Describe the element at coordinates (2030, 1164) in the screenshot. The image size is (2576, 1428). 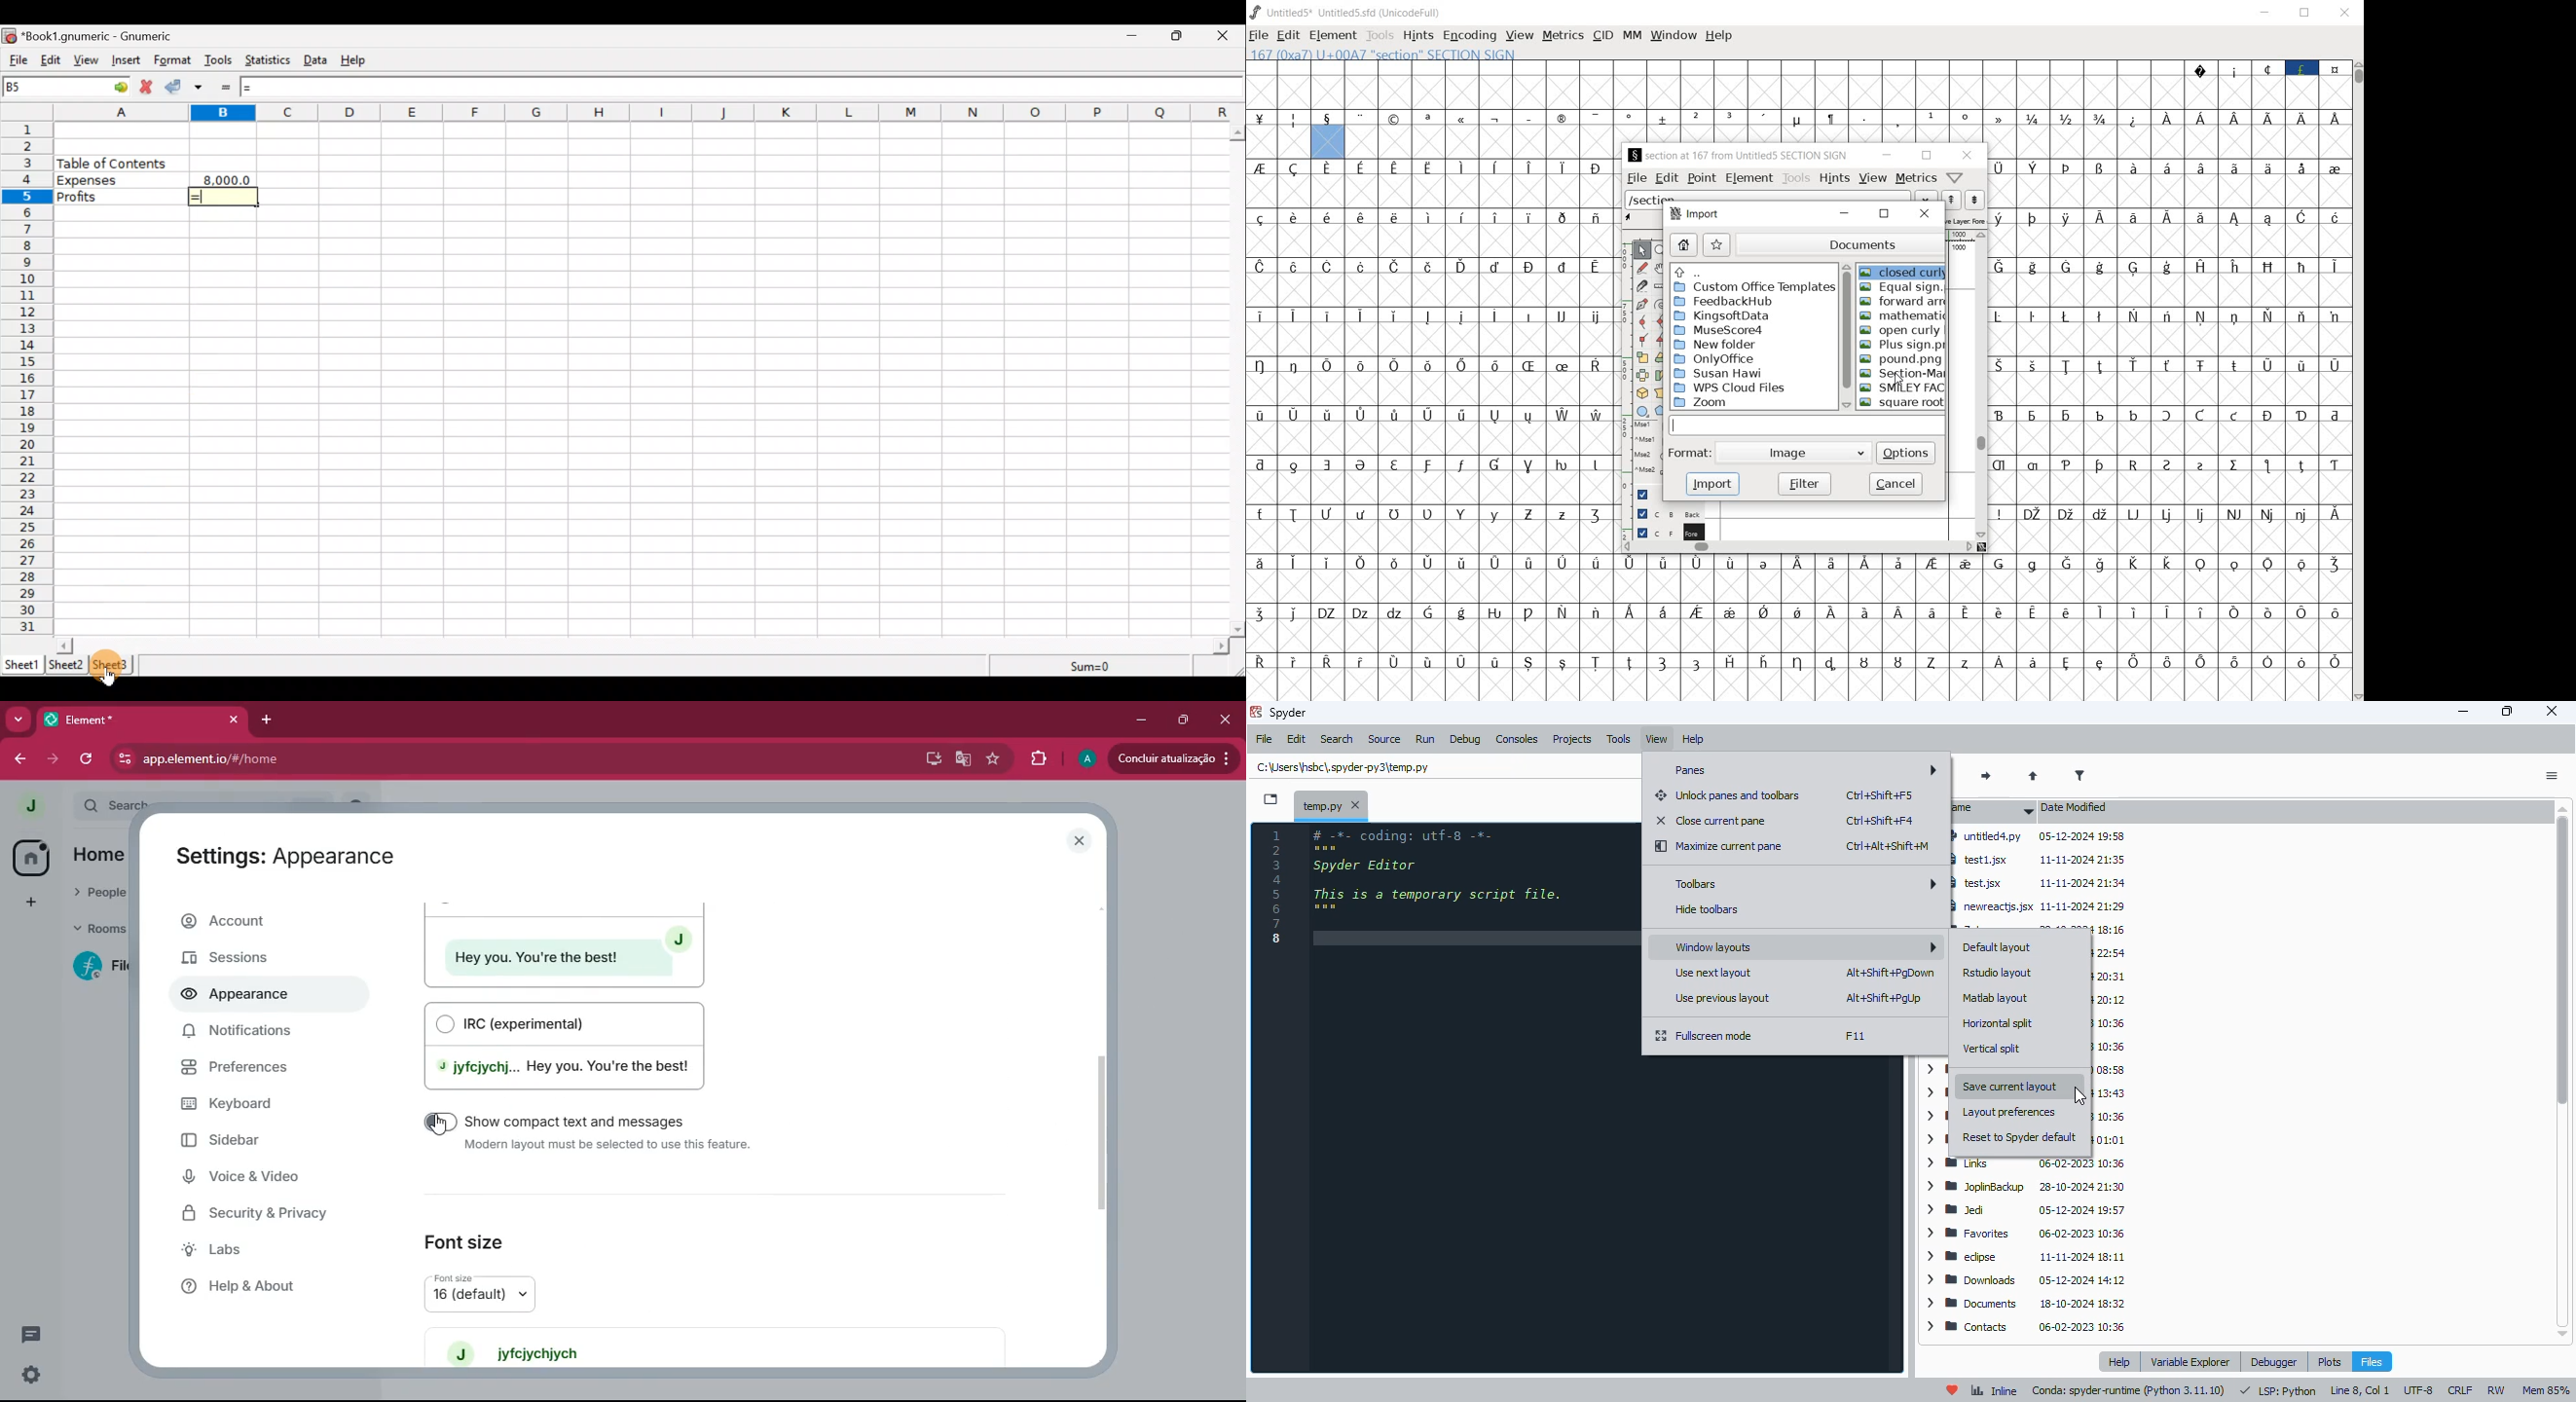
I see `Links` at that location.